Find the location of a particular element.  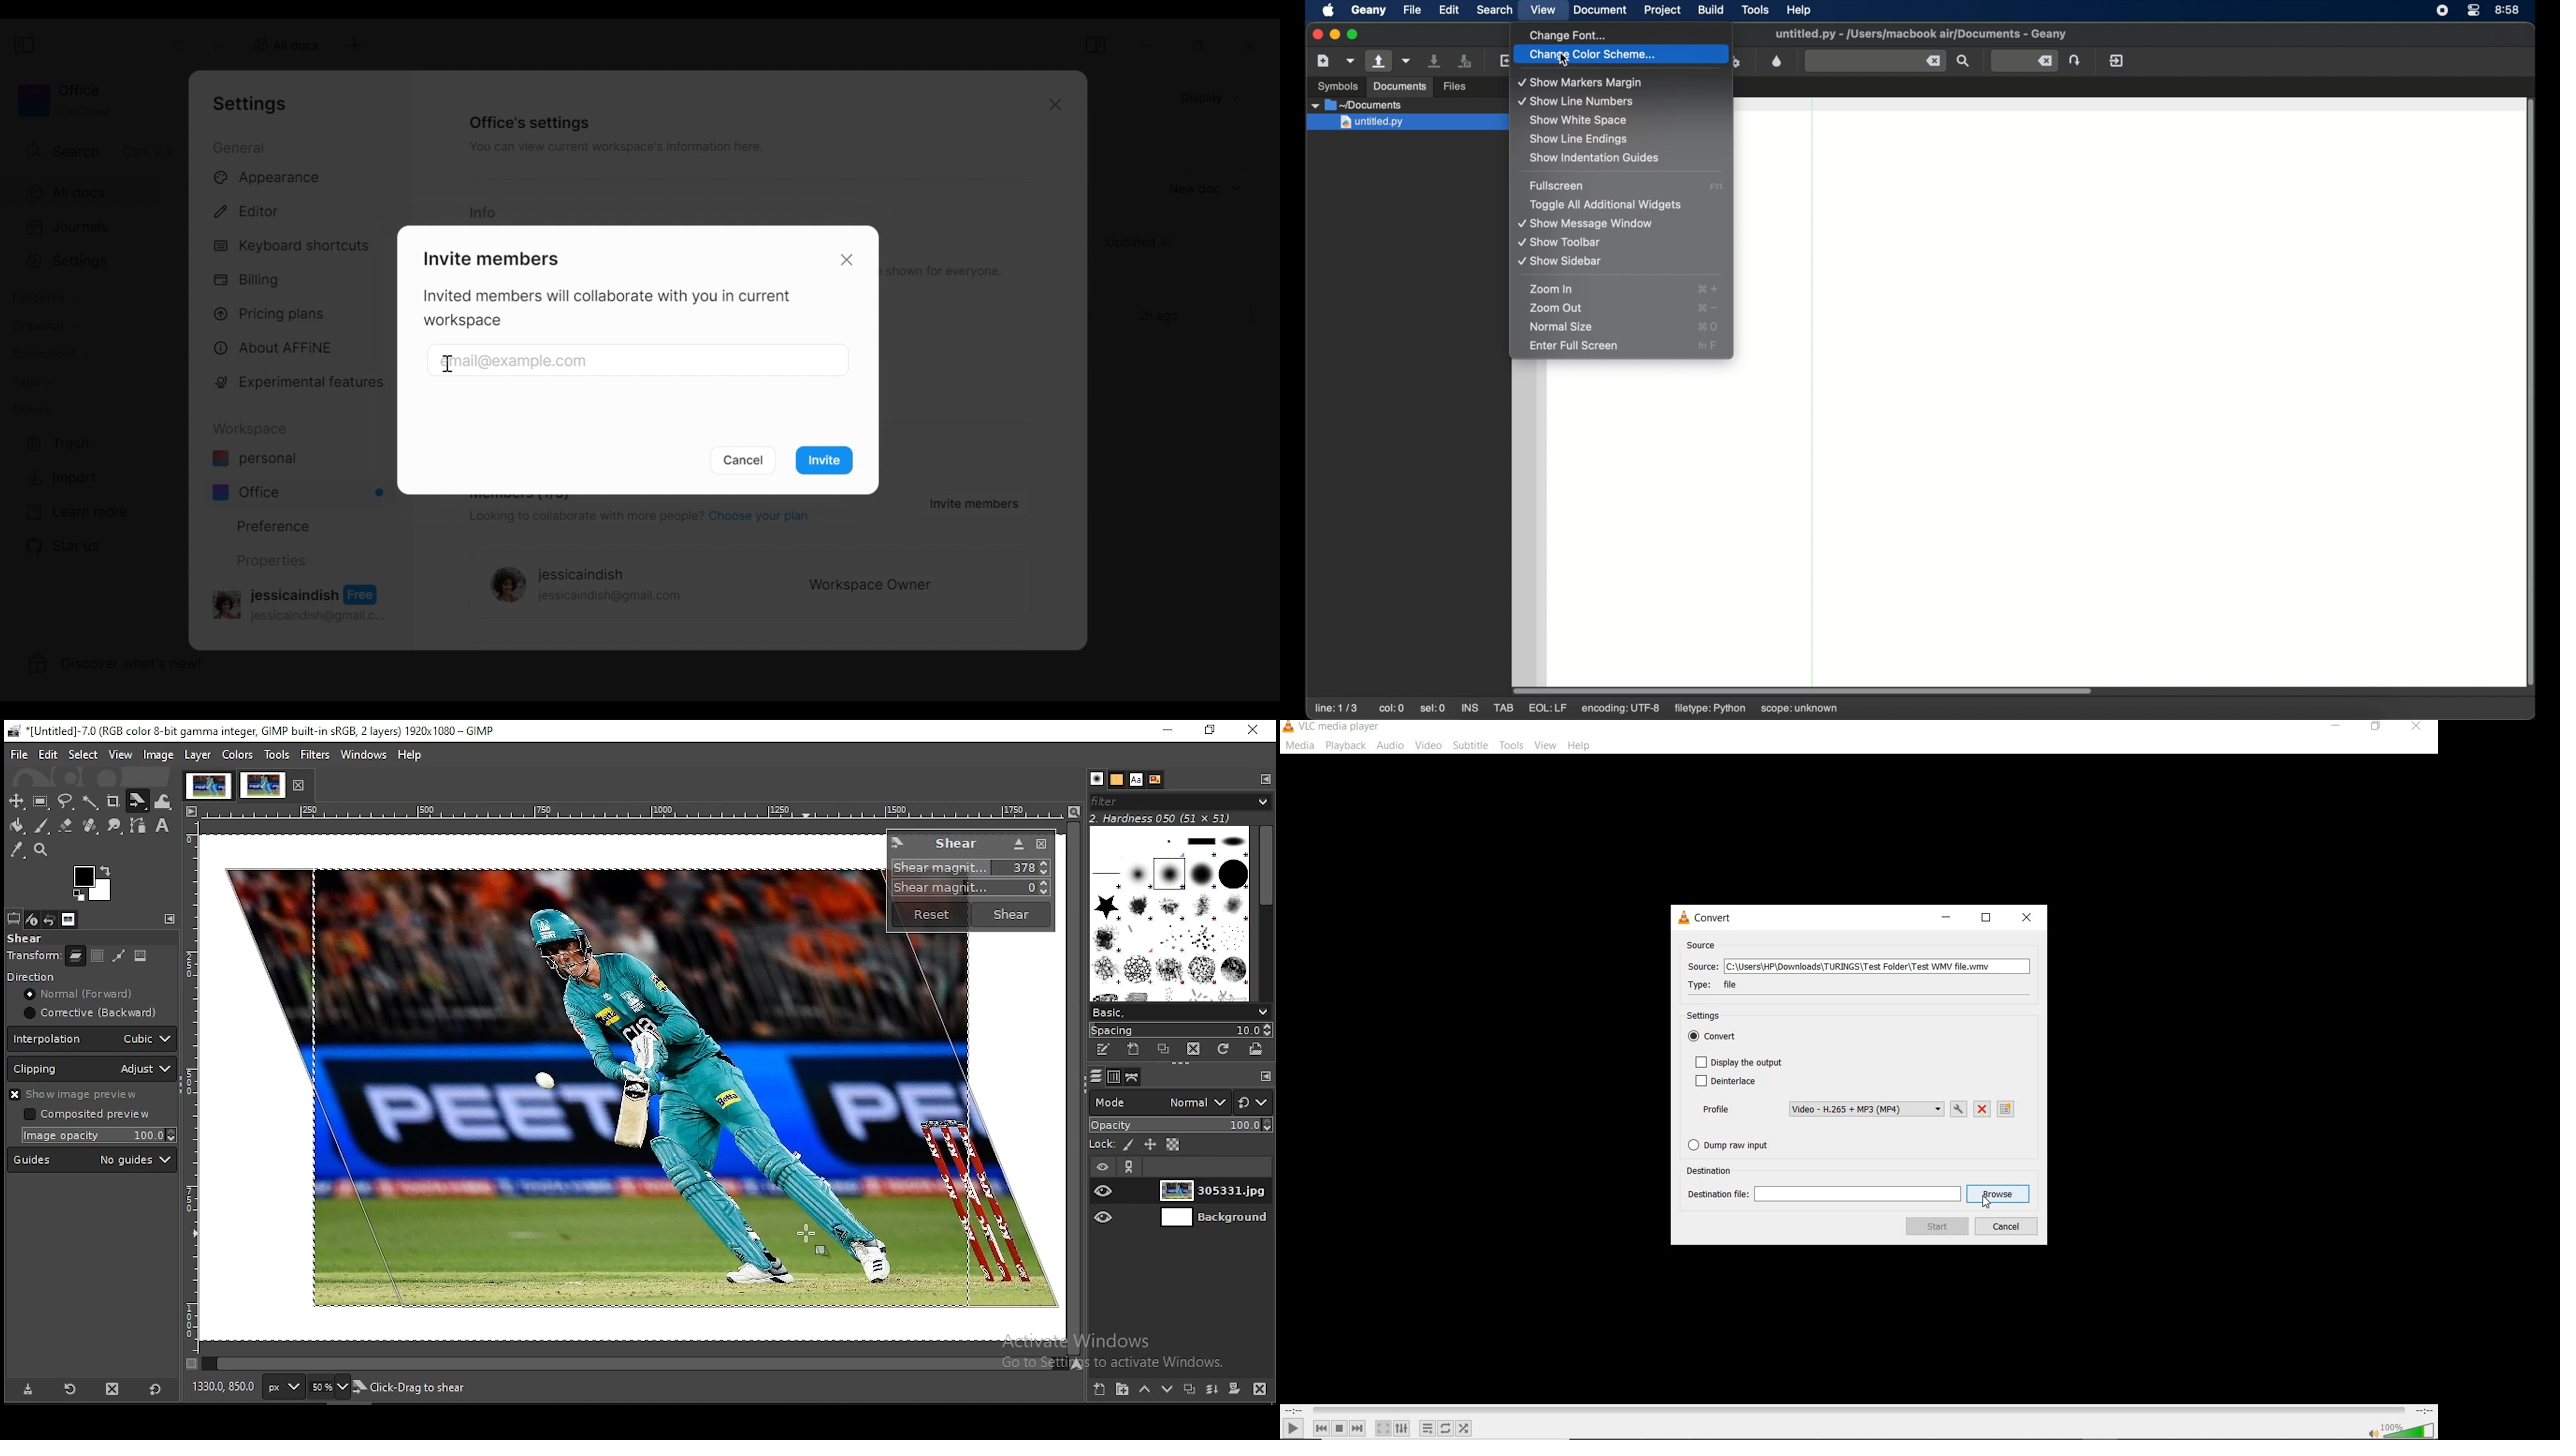

basic is located at coordinates (1180, 1013).